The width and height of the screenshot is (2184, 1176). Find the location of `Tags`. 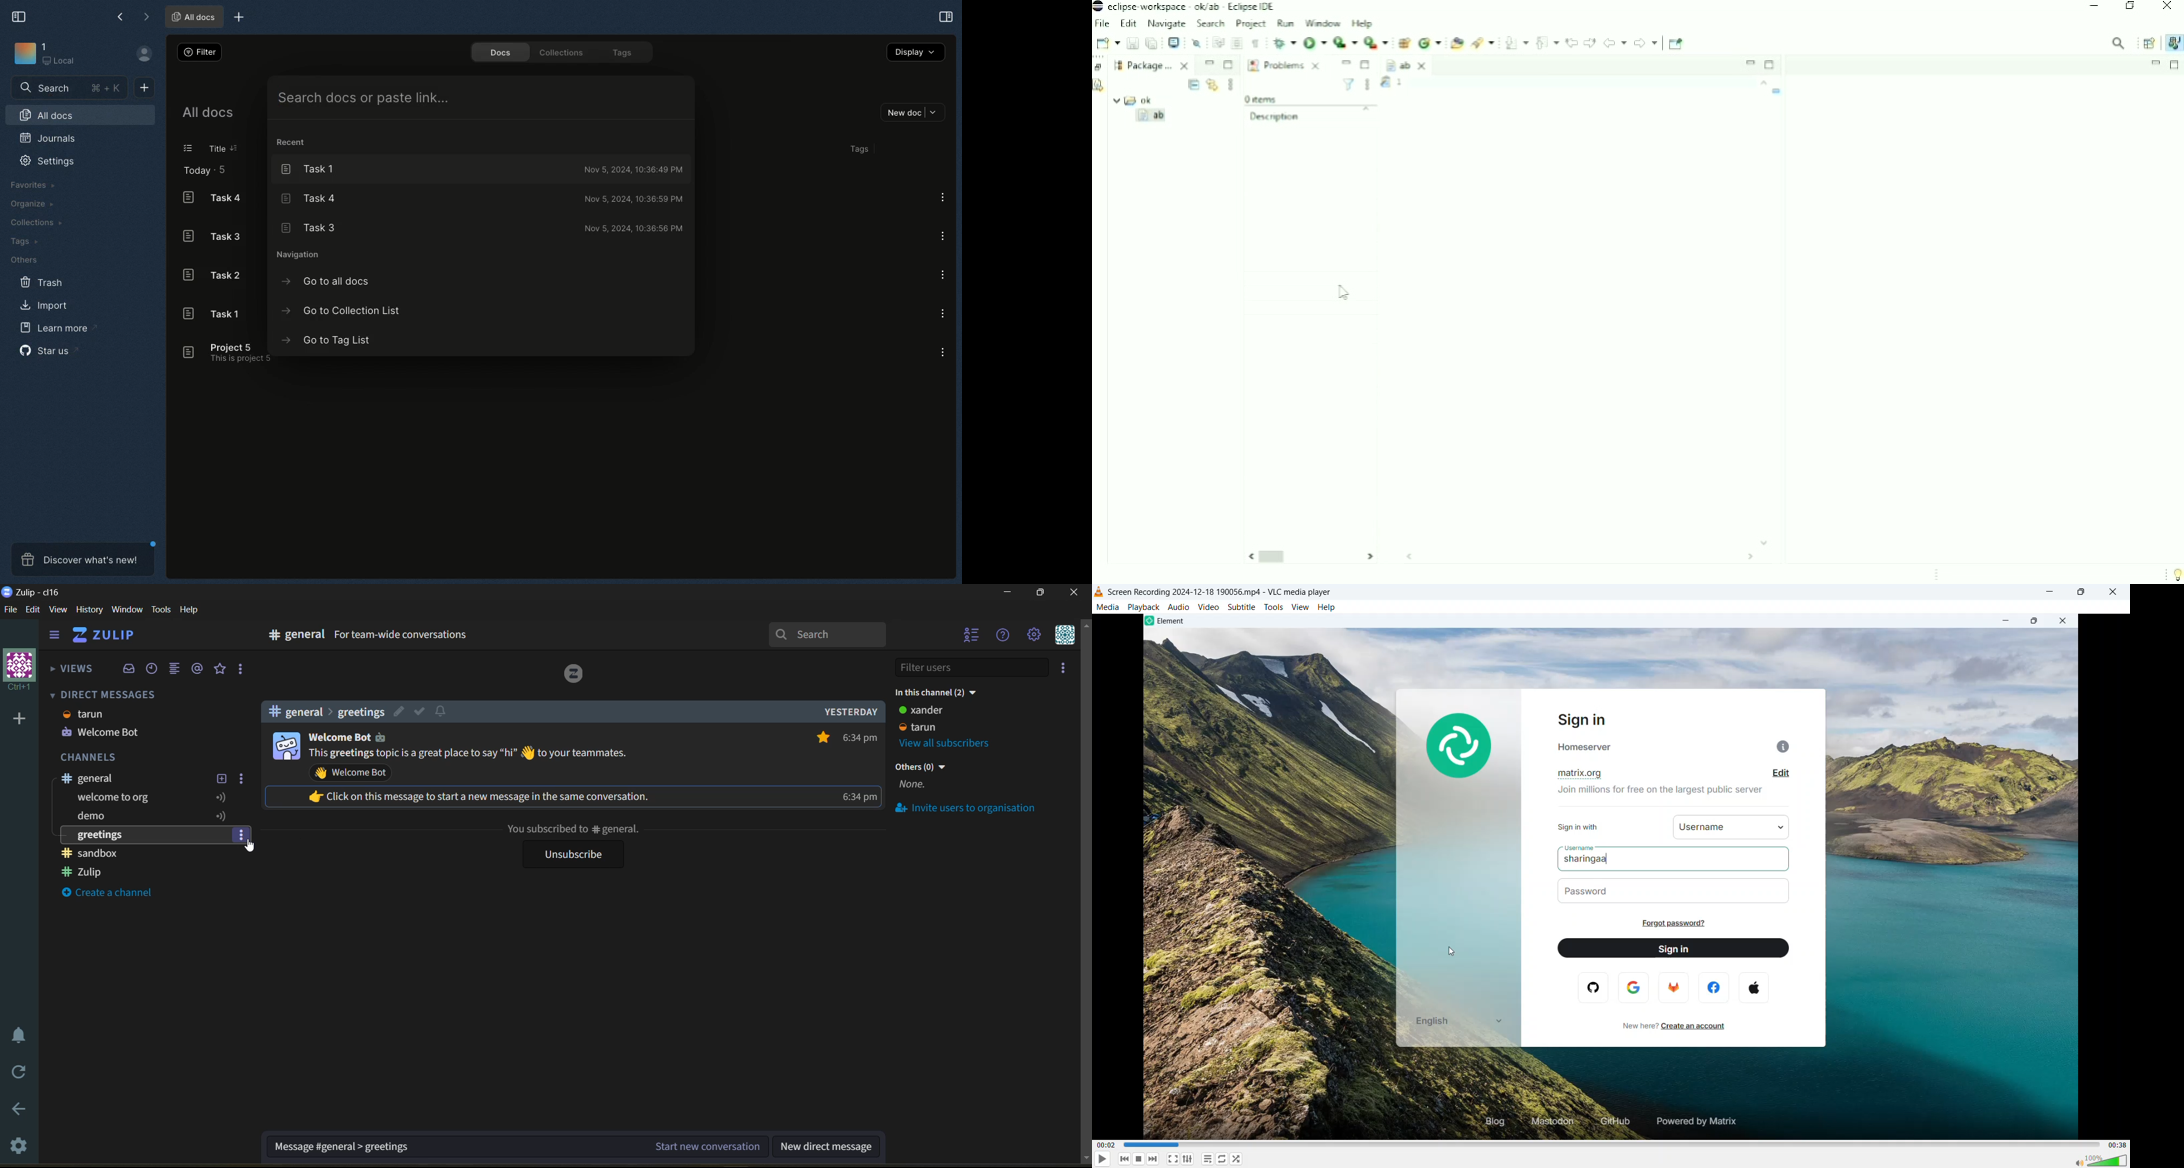

Tags is located at coordinates (25, 241).